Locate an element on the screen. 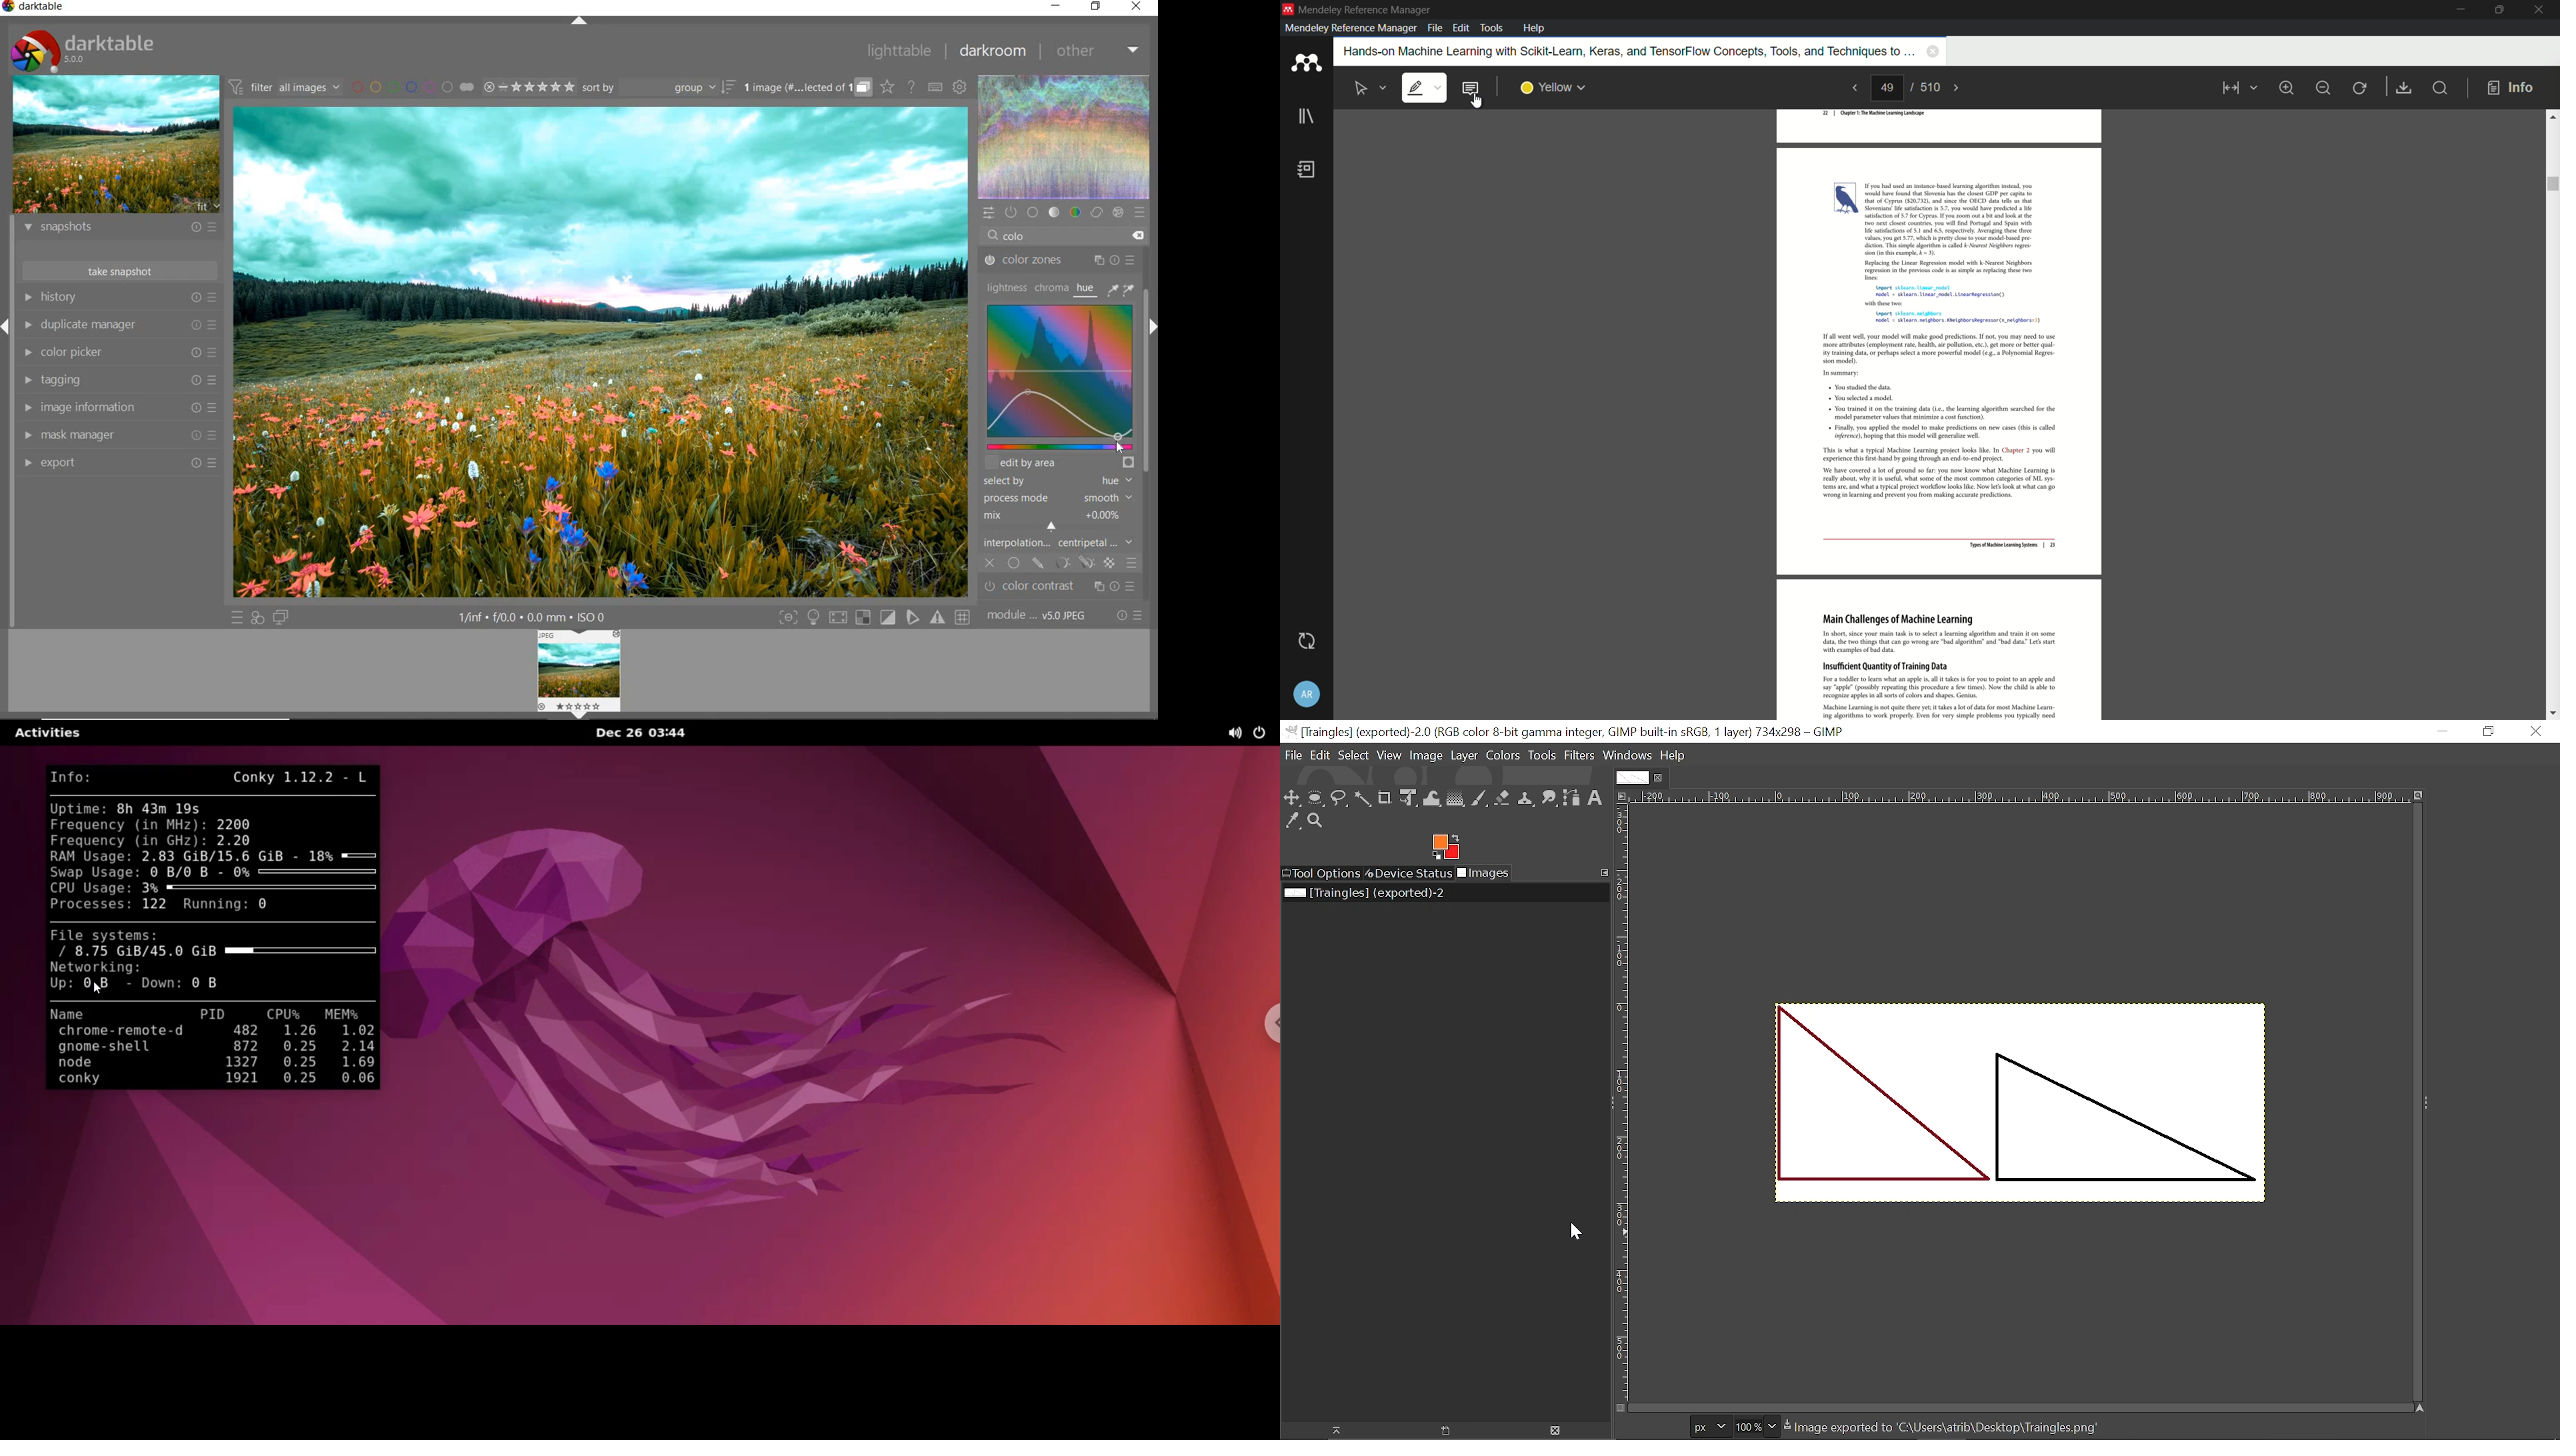 The height and width of the screenshot is (1456, 2576). book content is located at coordinates (1939, 415).